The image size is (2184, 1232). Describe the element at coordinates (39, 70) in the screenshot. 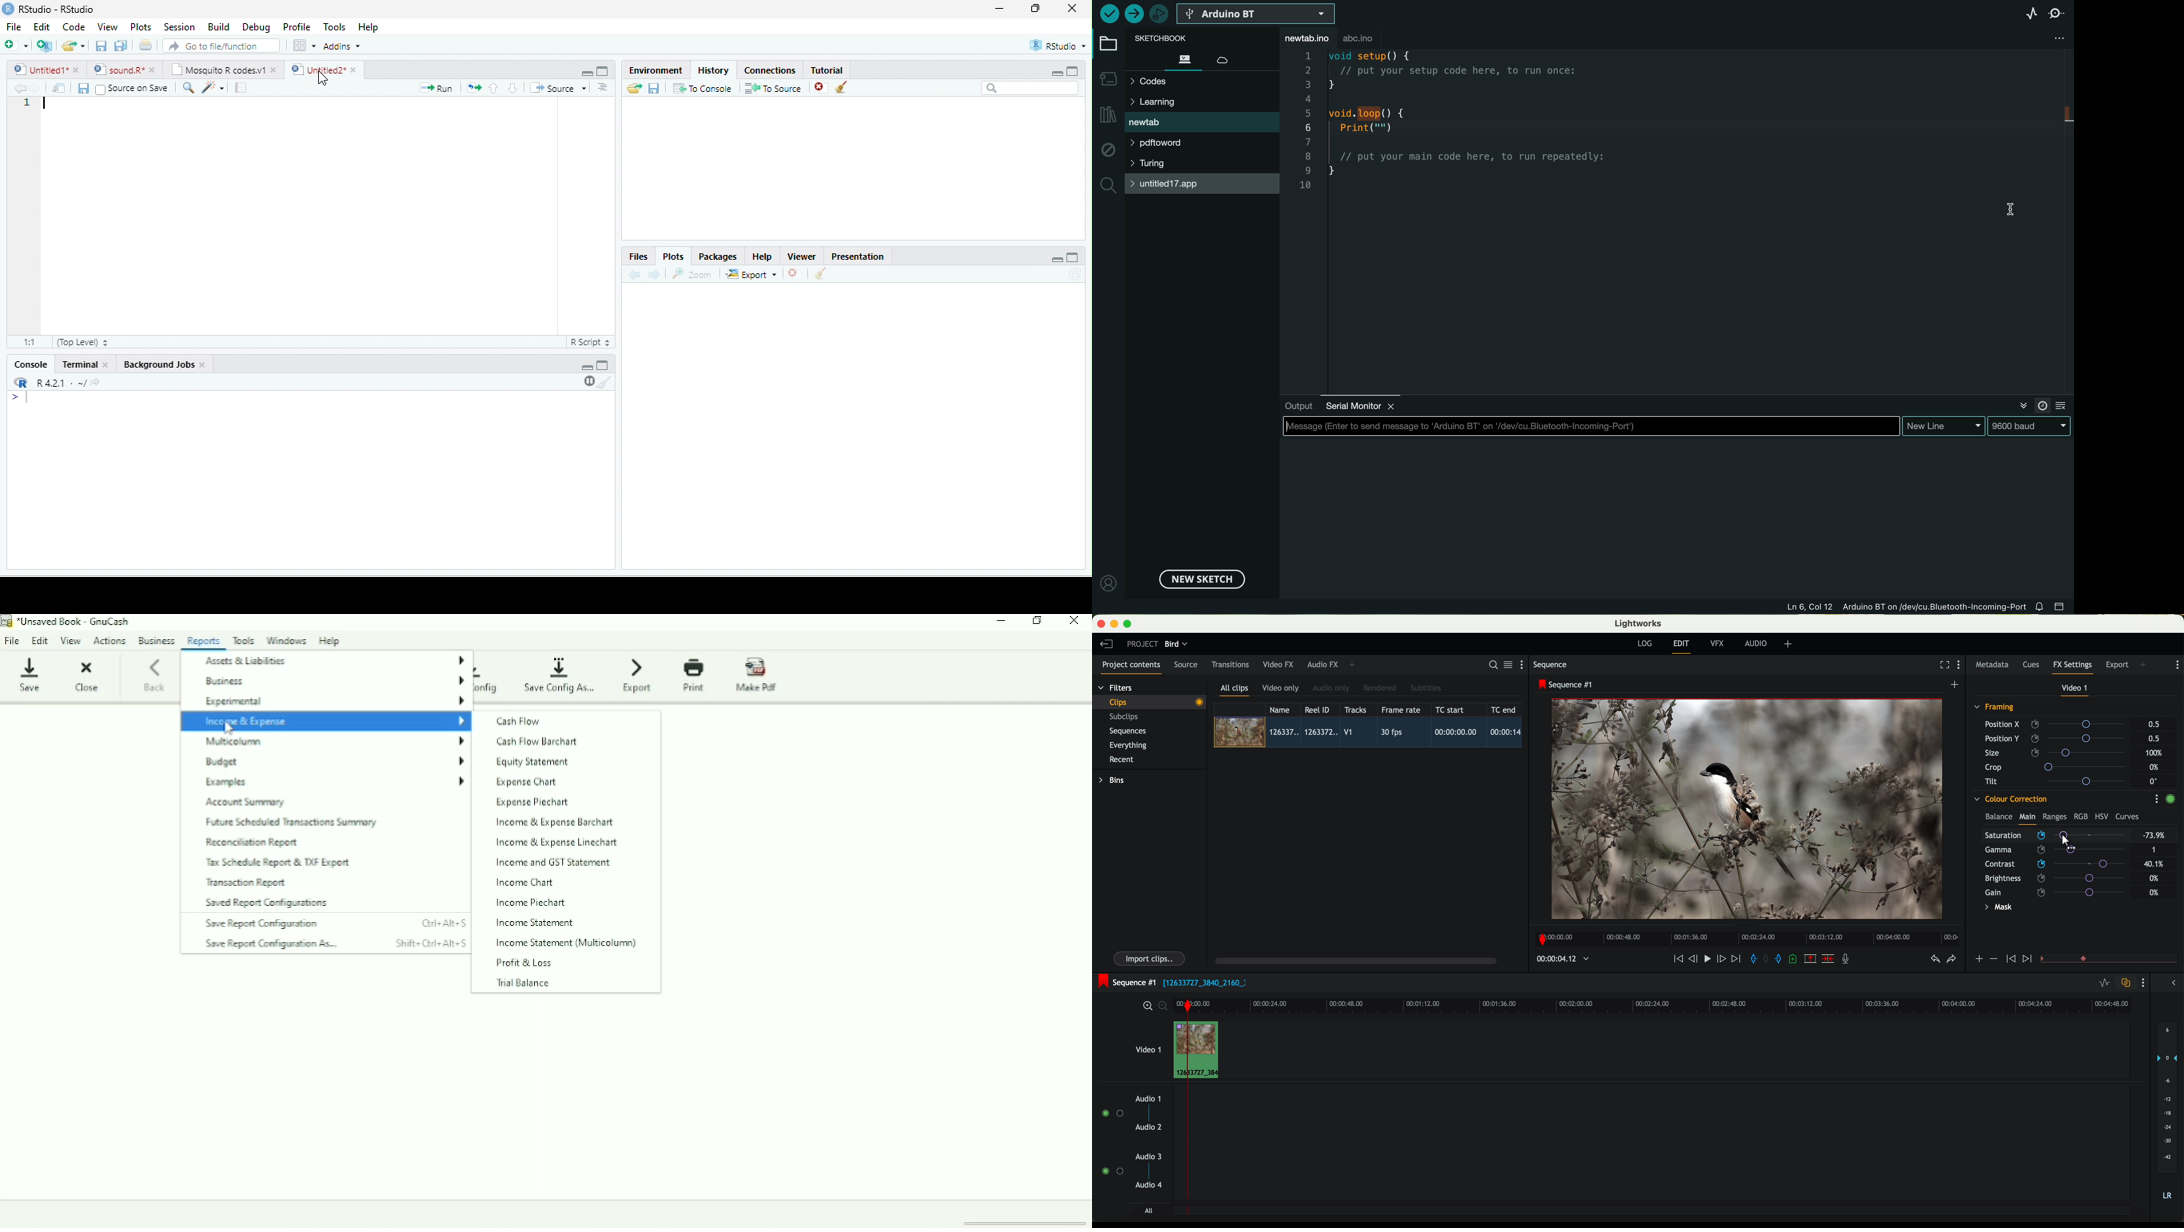

I see `Untitled` at that location.